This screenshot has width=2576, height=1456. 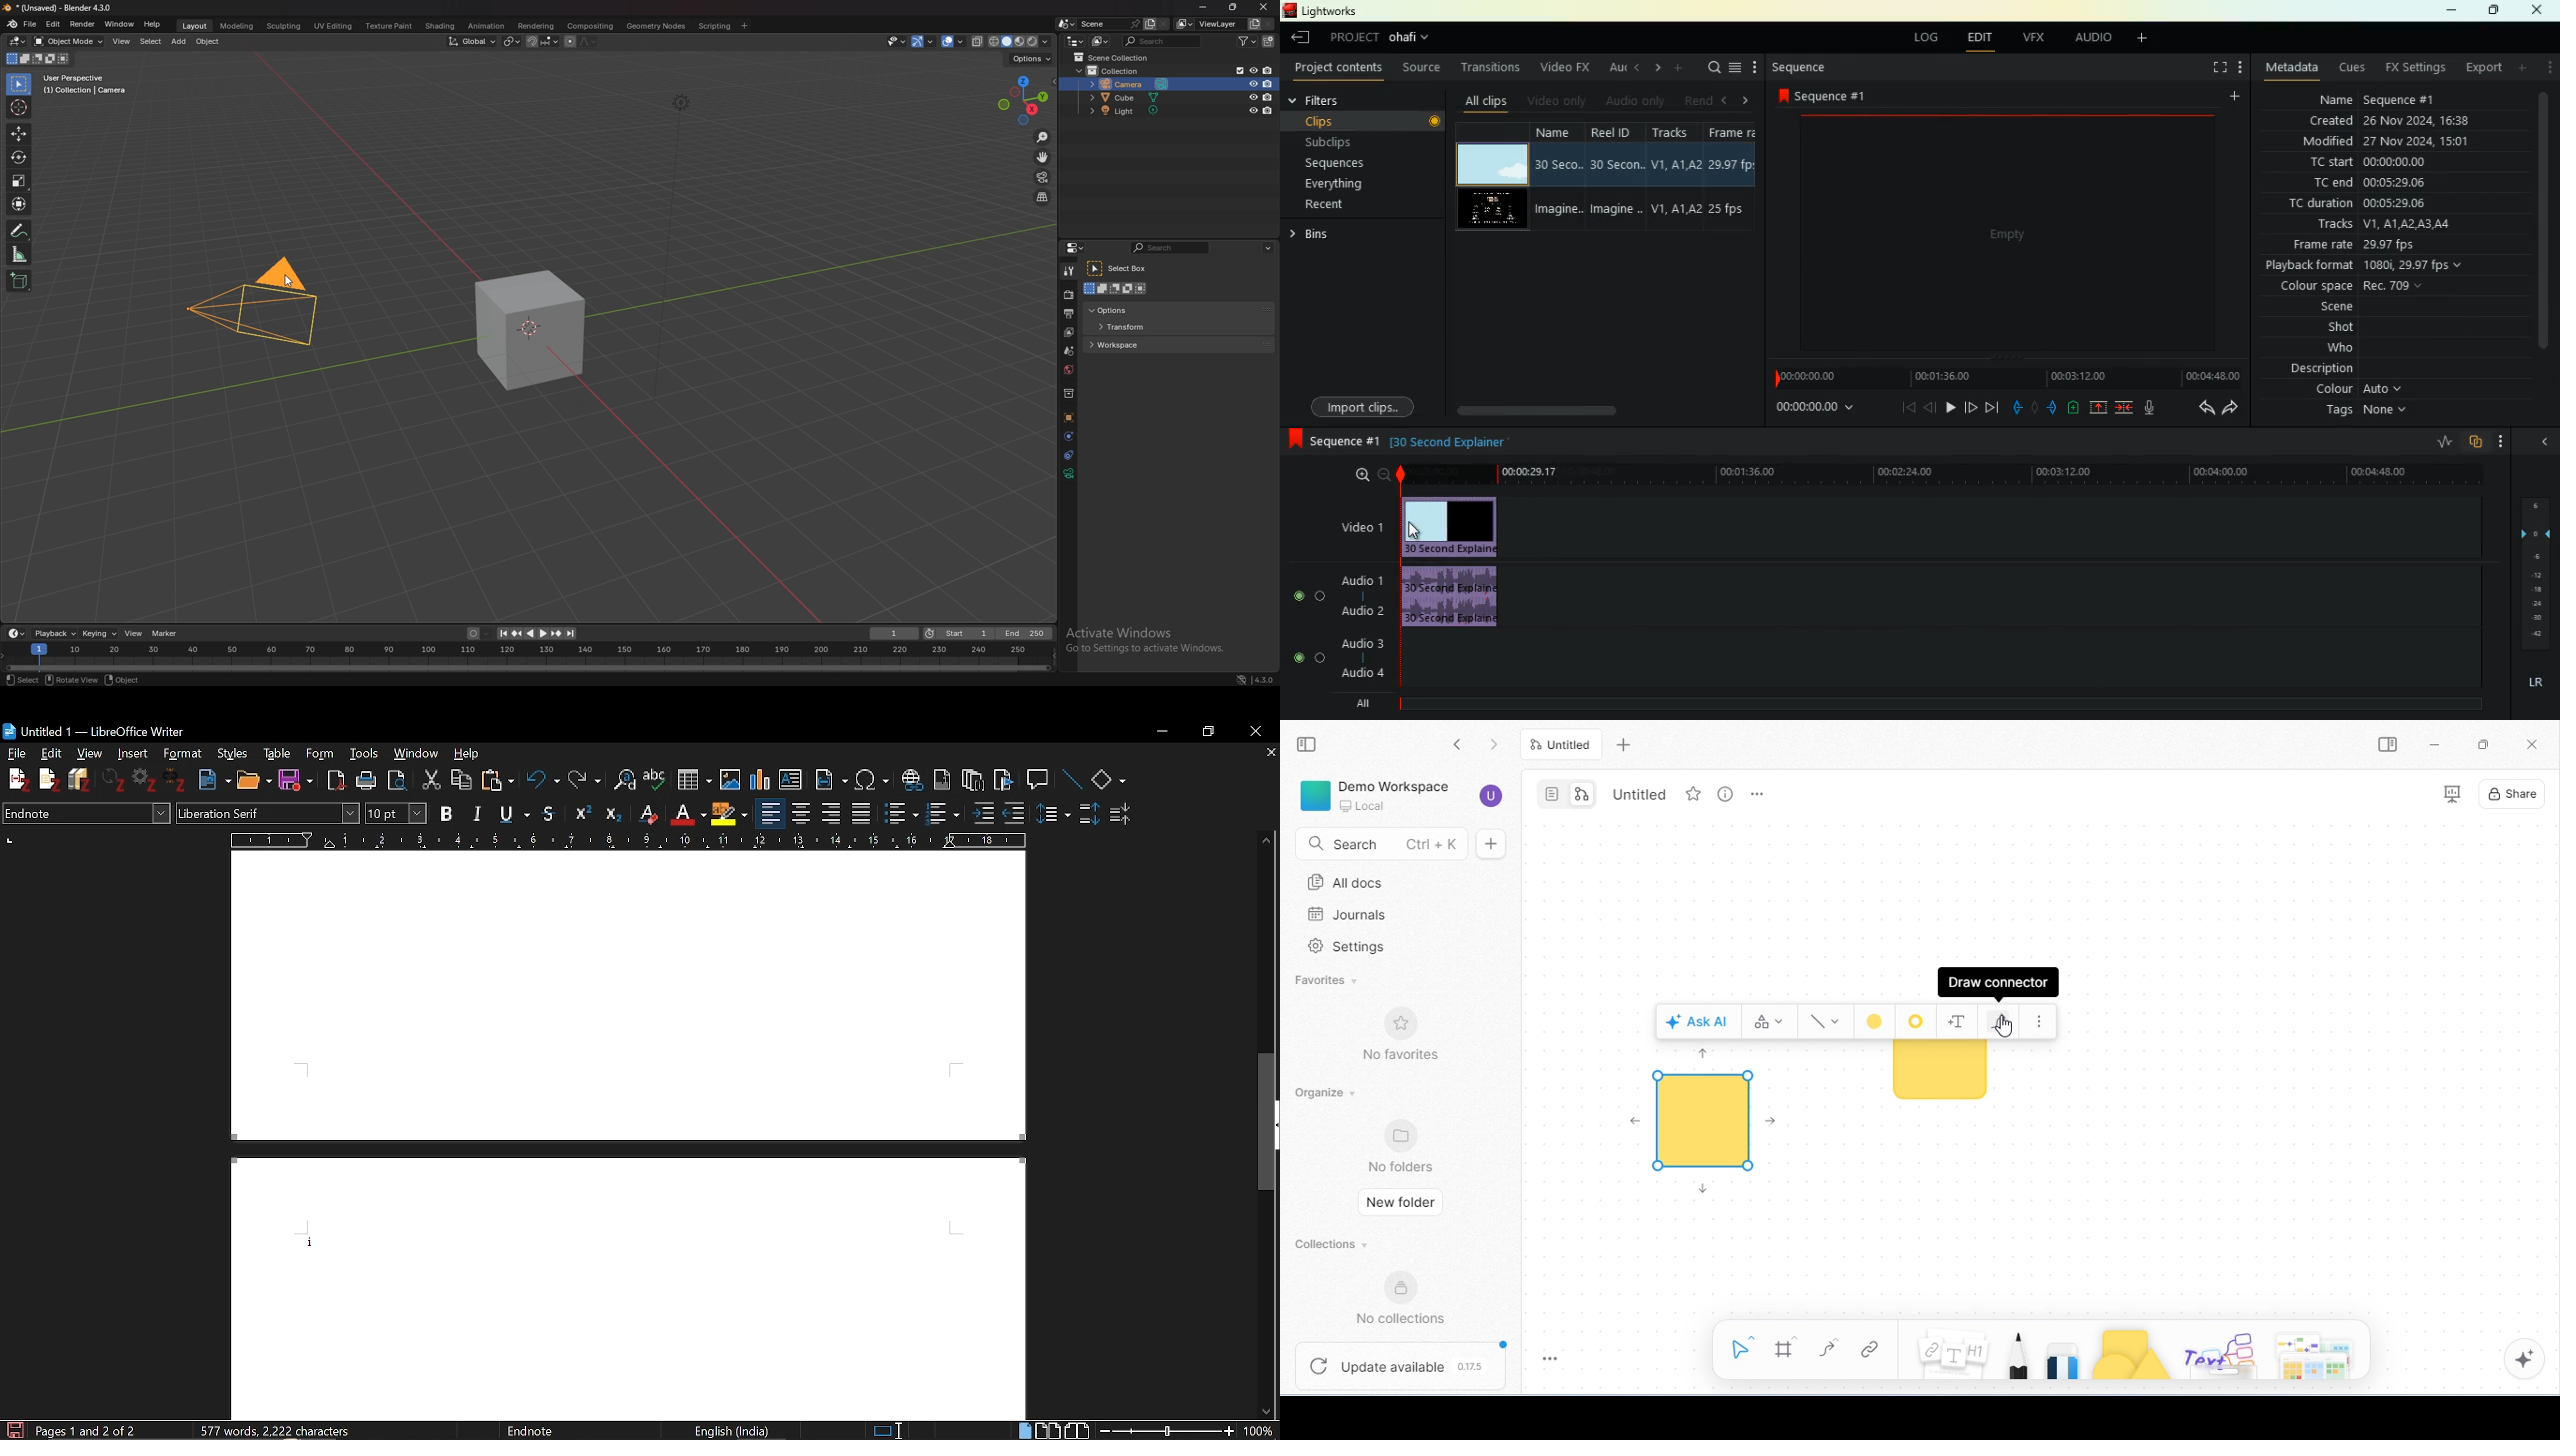 I want to click on modified, so click(x=2392, y=141).